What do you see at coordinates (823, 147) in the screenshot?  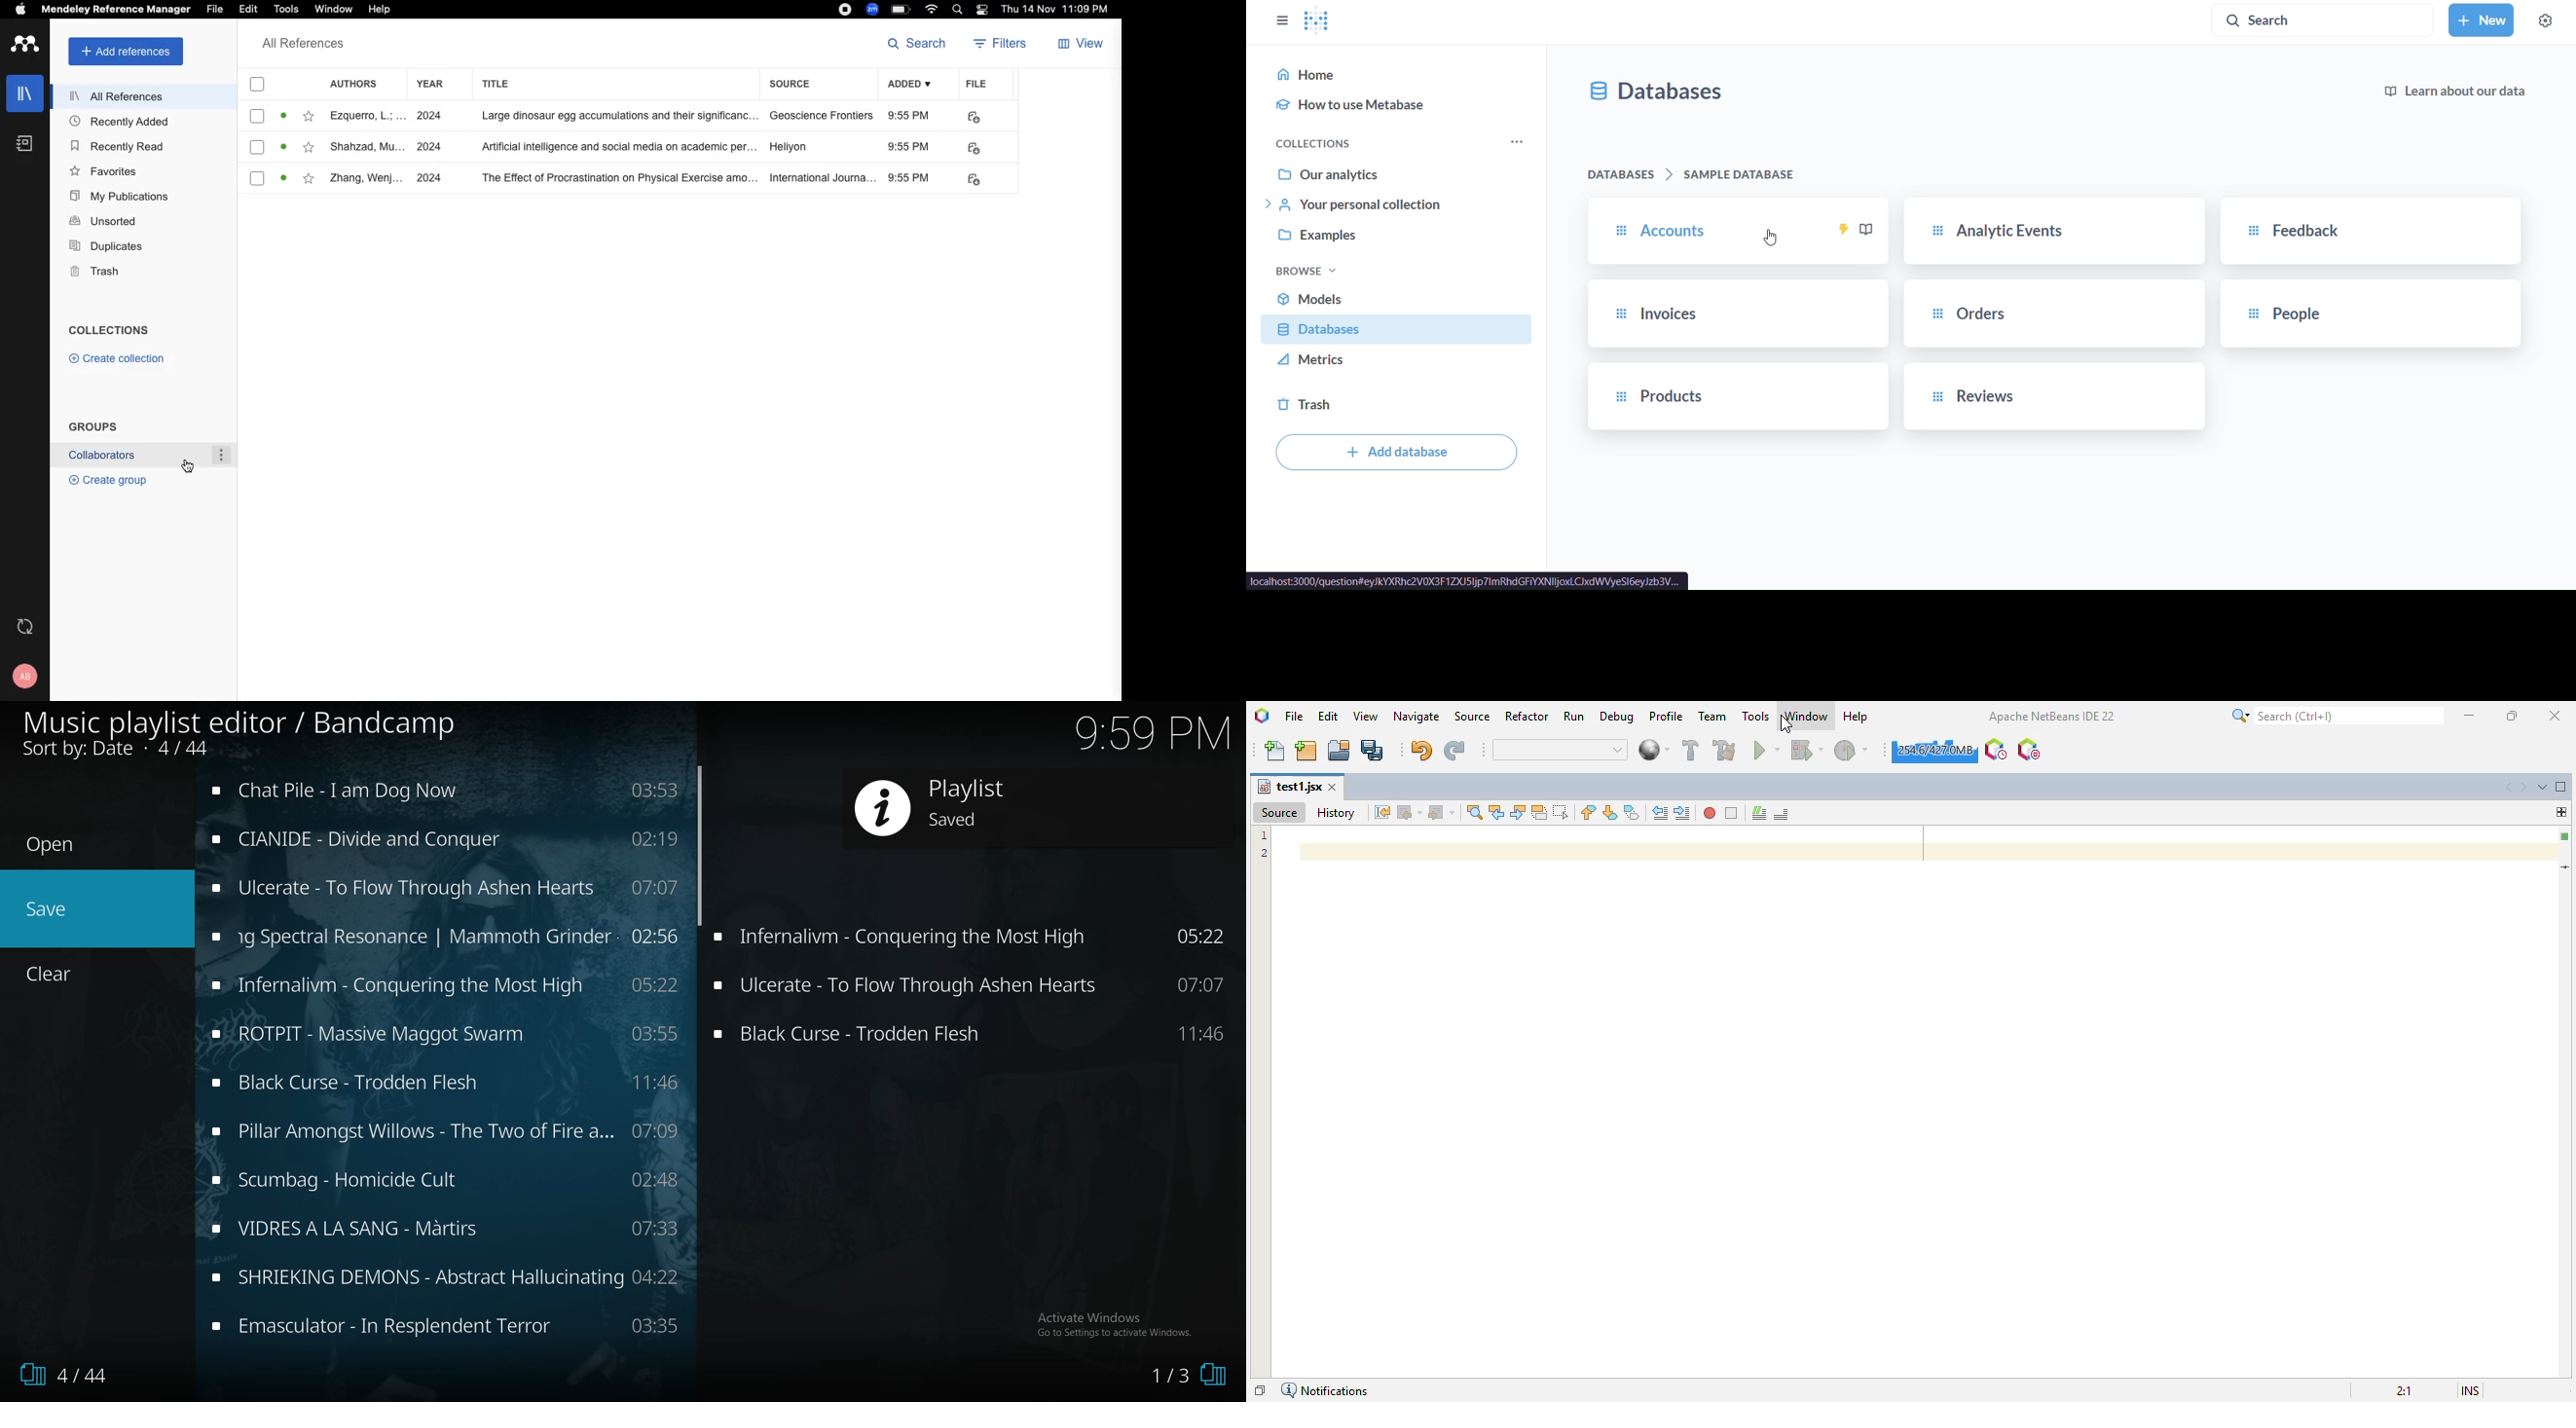 I see `sources` at bounding box center [823, 147].